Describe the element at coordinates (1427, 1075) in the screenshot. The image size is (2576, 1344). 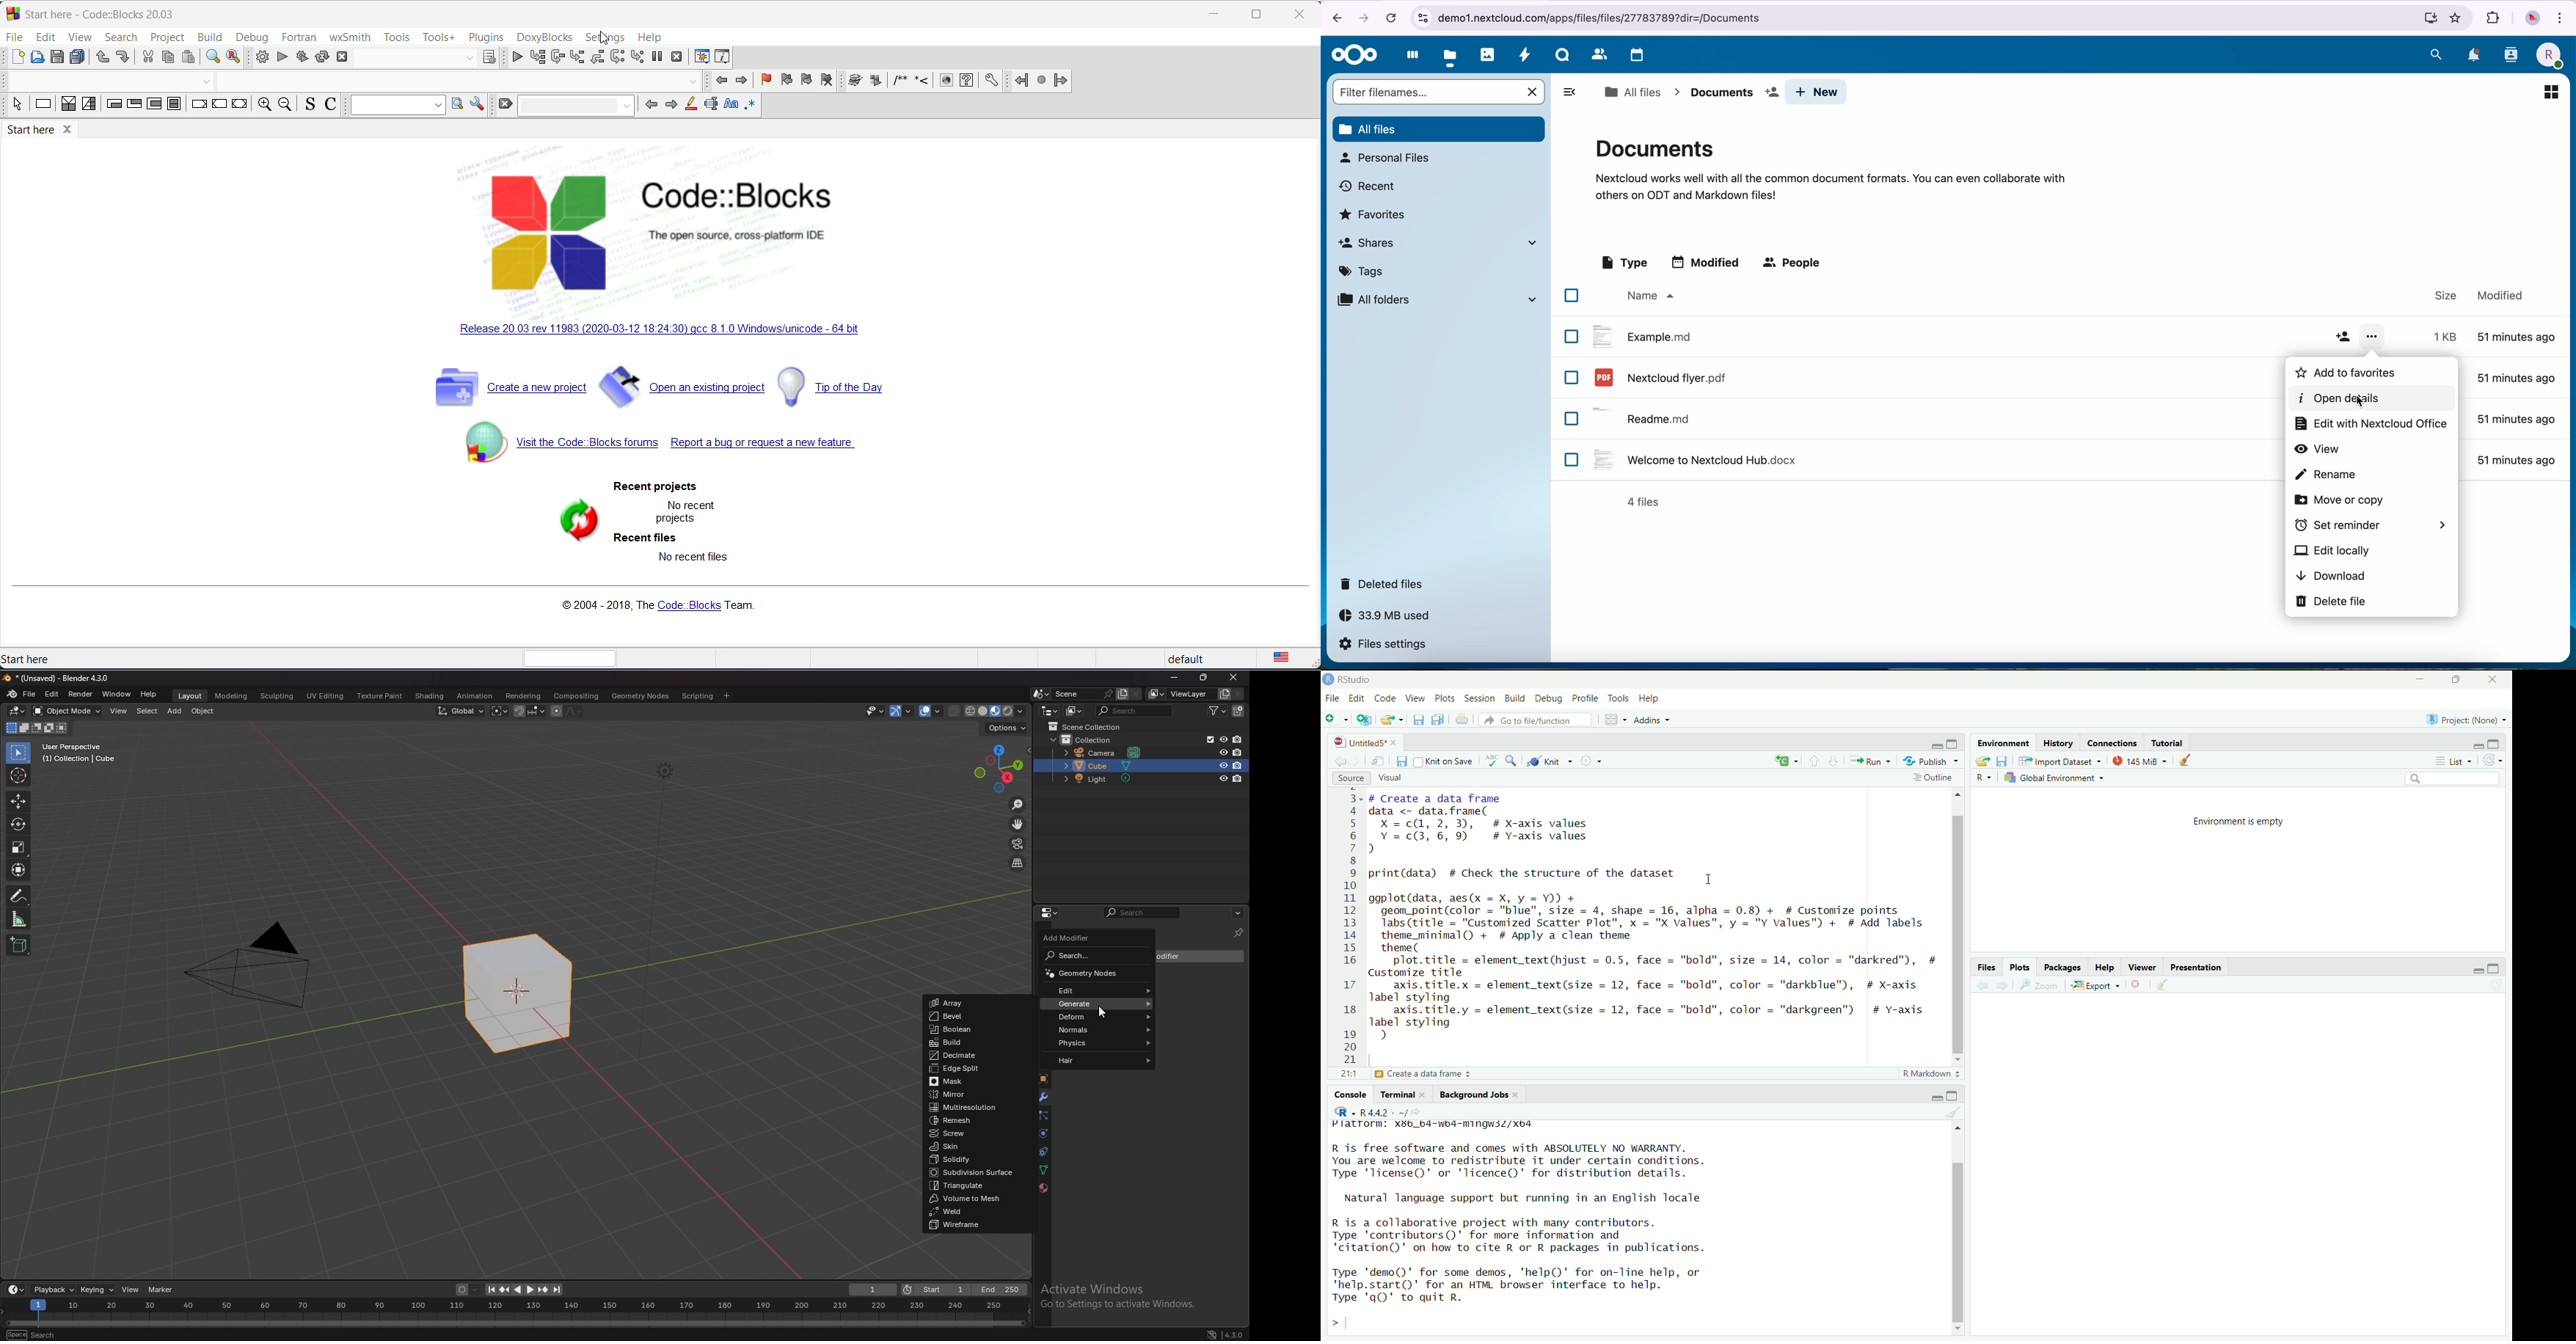
I see `Create a data frame` at that location.